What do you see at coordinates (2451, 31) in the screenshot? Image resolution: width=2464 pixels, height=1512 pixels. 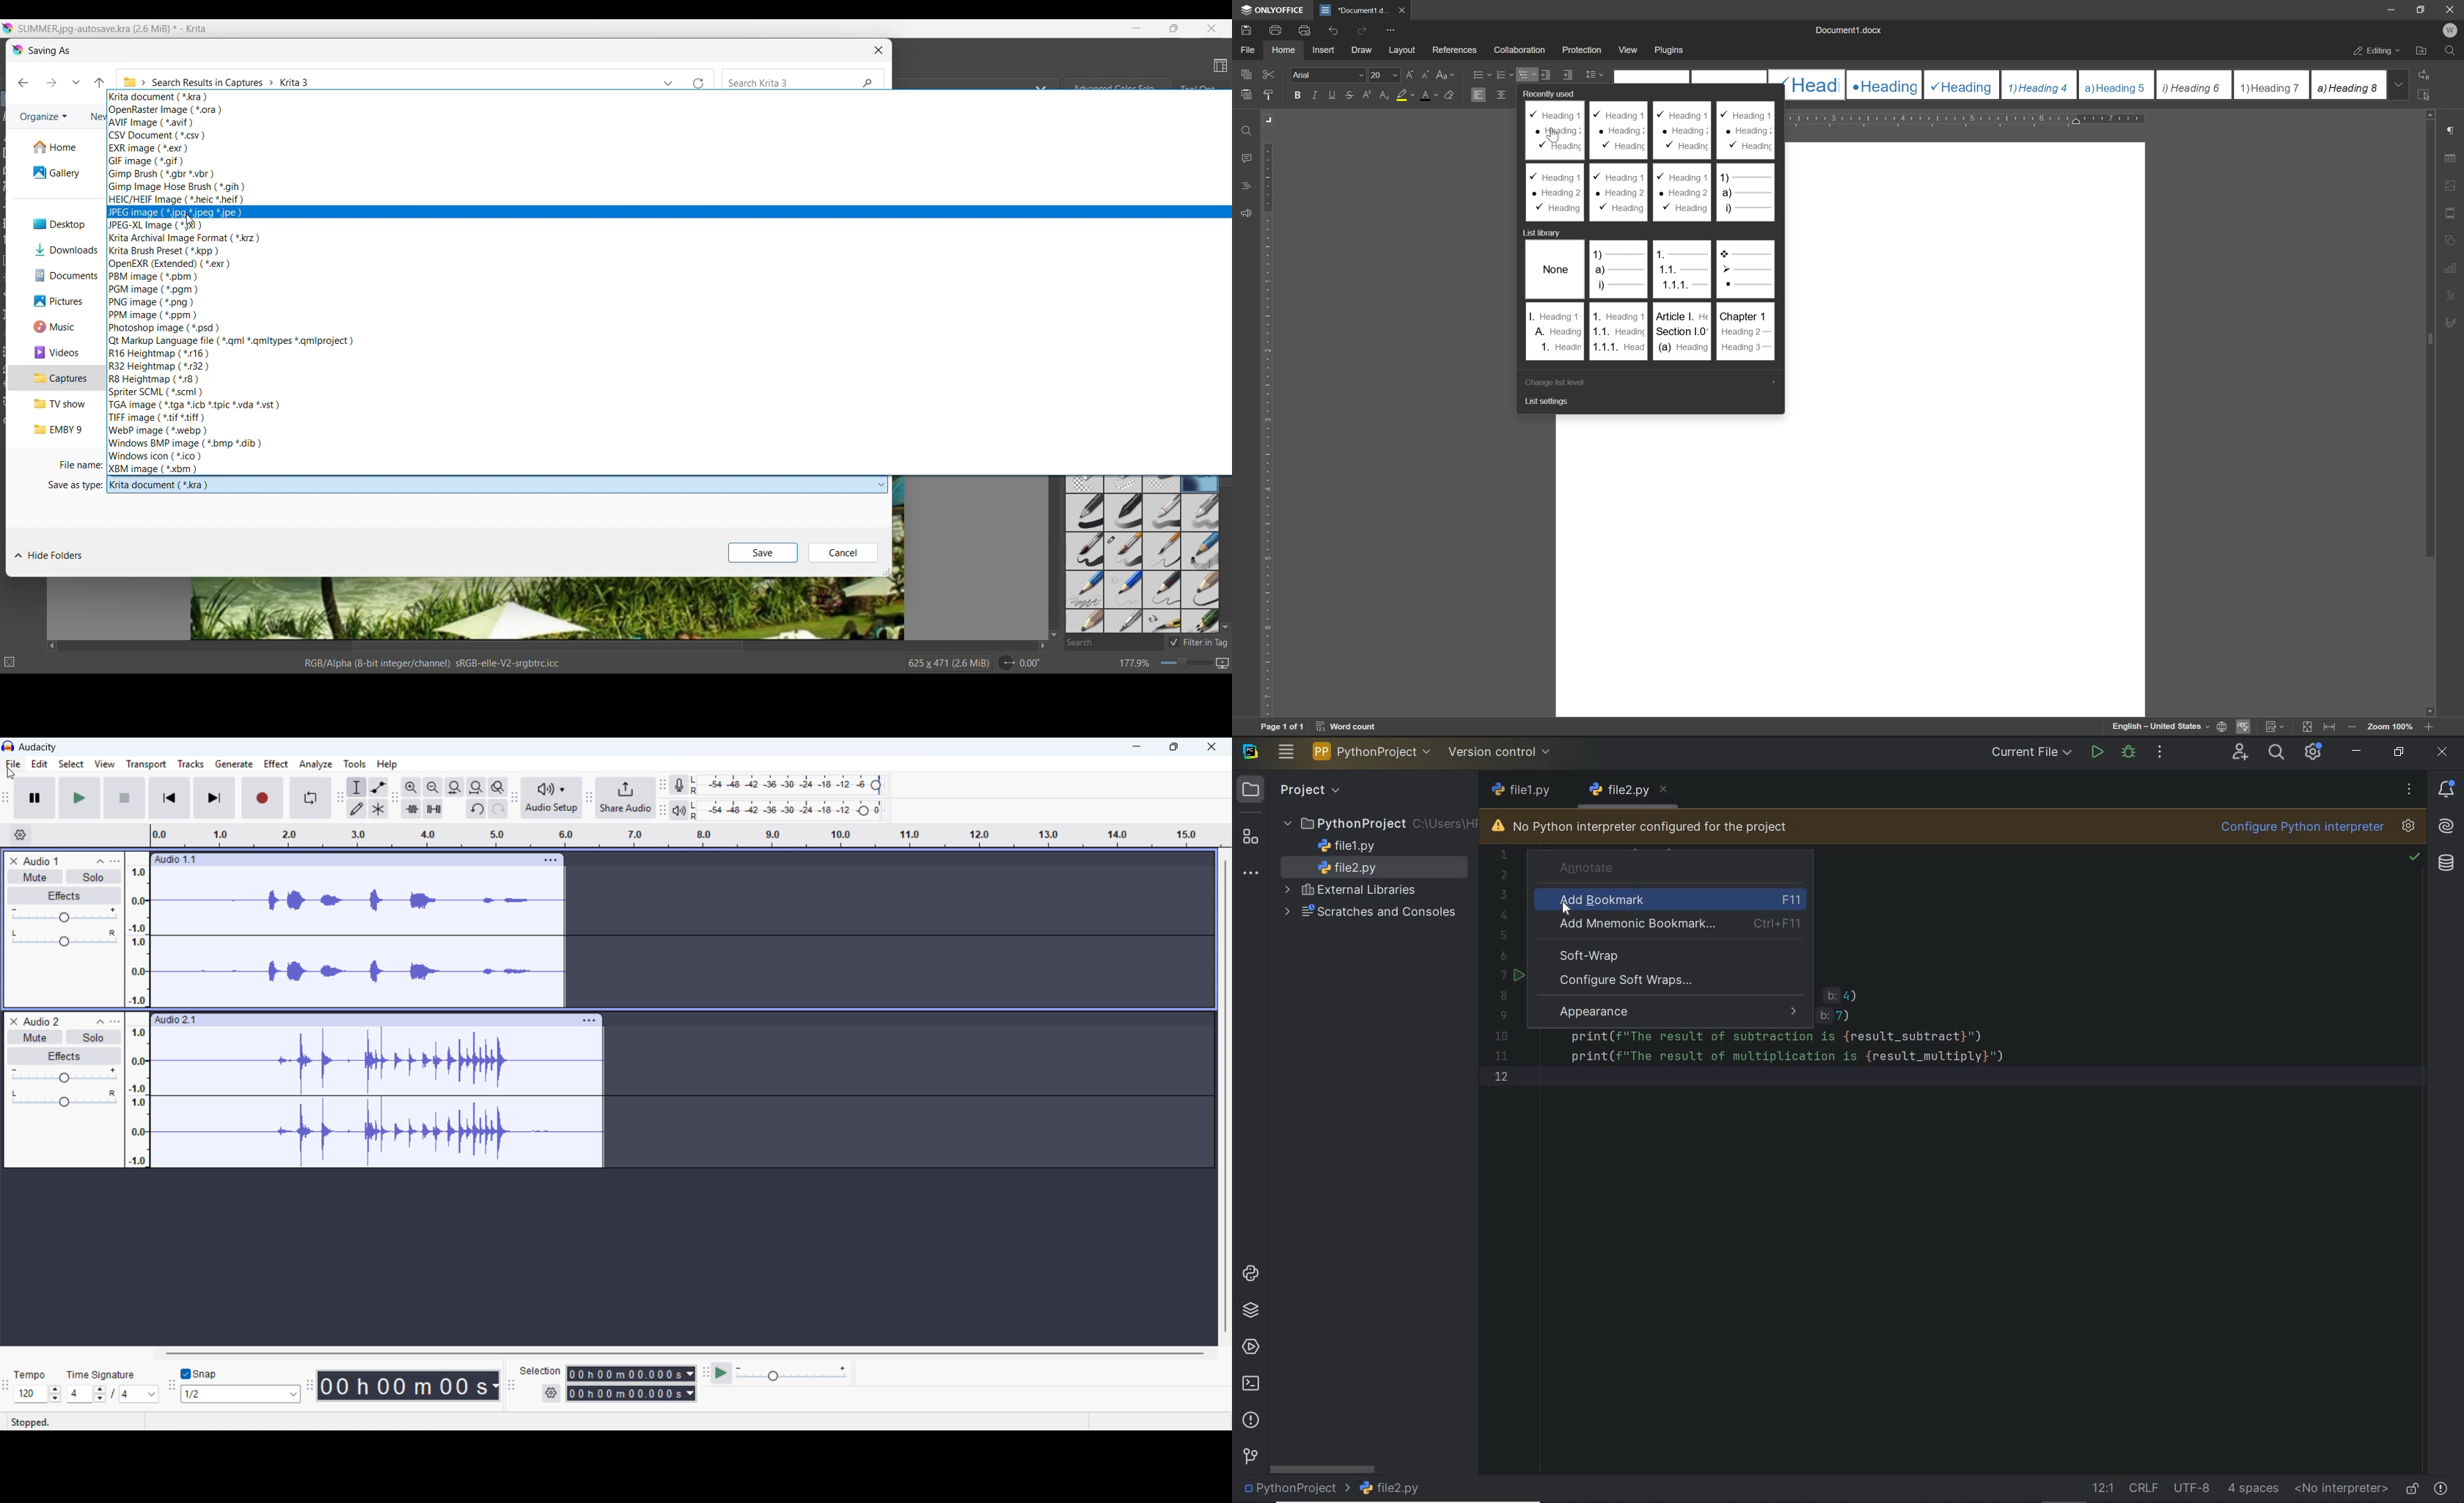 I see `W` at bounding box center [2451, 31].